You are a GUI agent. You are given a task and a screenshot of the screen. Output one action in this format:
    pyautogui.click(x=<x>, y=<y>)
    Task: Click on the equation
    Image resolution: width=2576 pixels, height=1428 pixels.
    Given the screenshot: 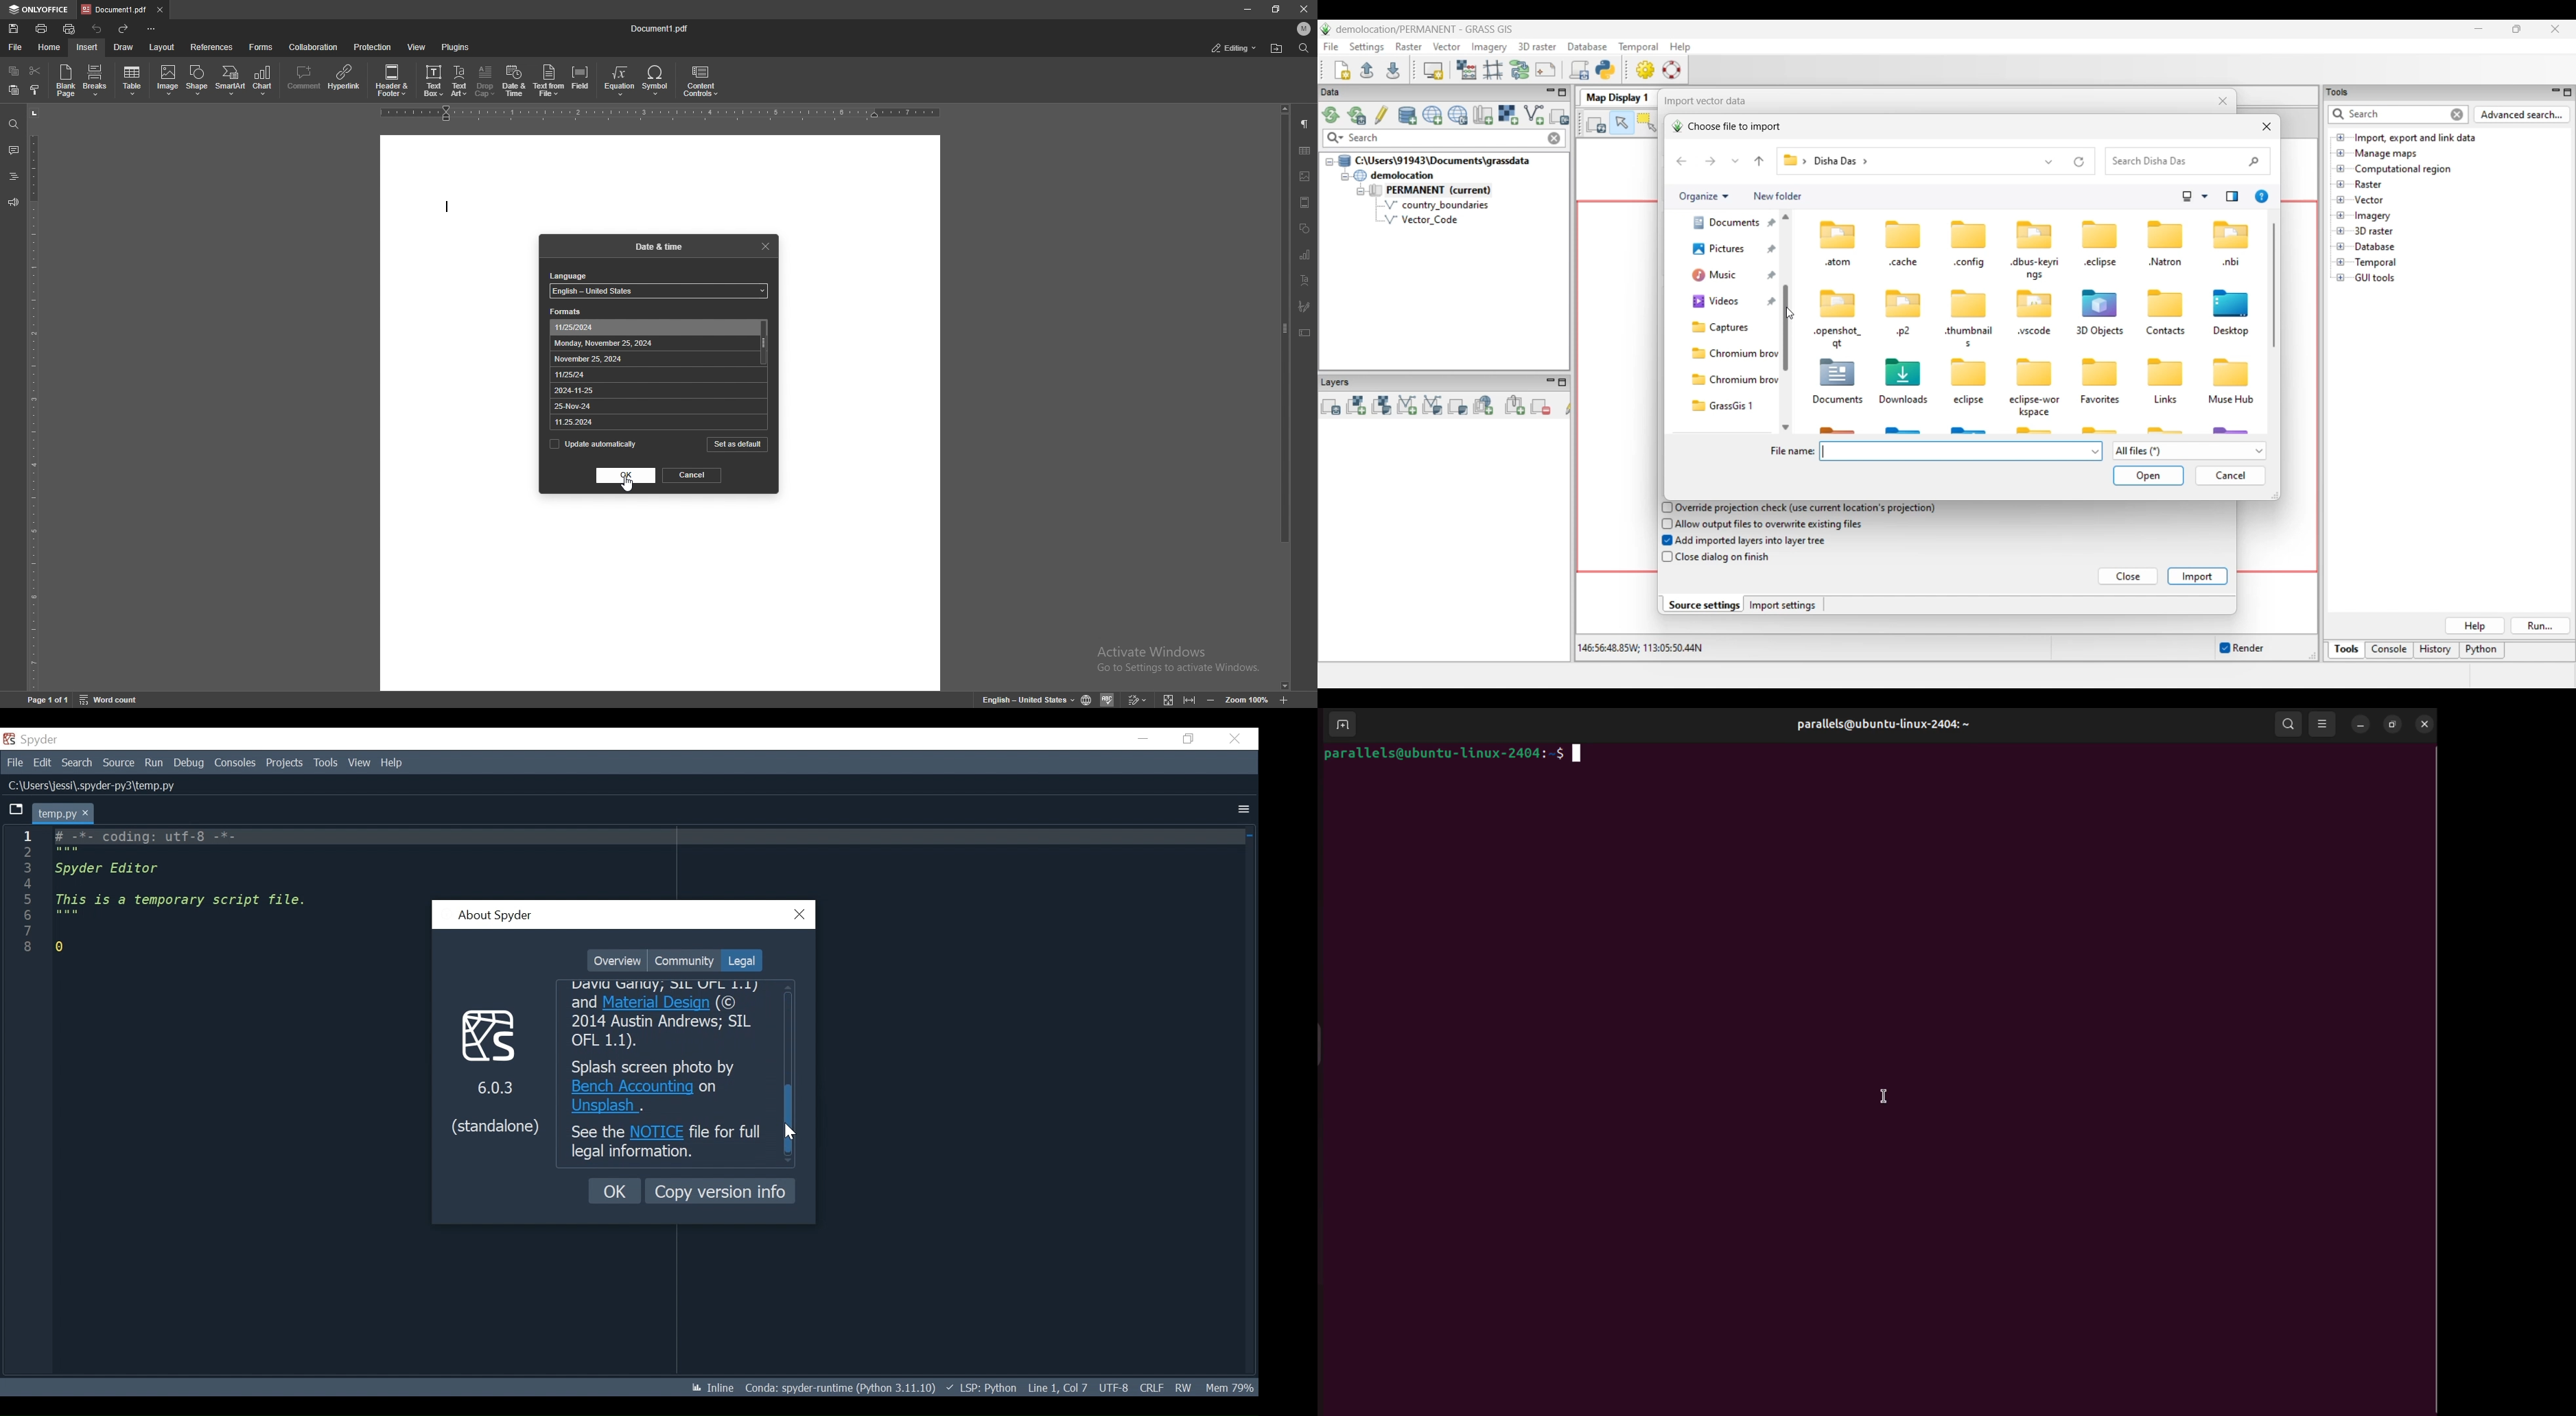 What is the action you would take?
    pyautogui.click(x=618, y=79)
    